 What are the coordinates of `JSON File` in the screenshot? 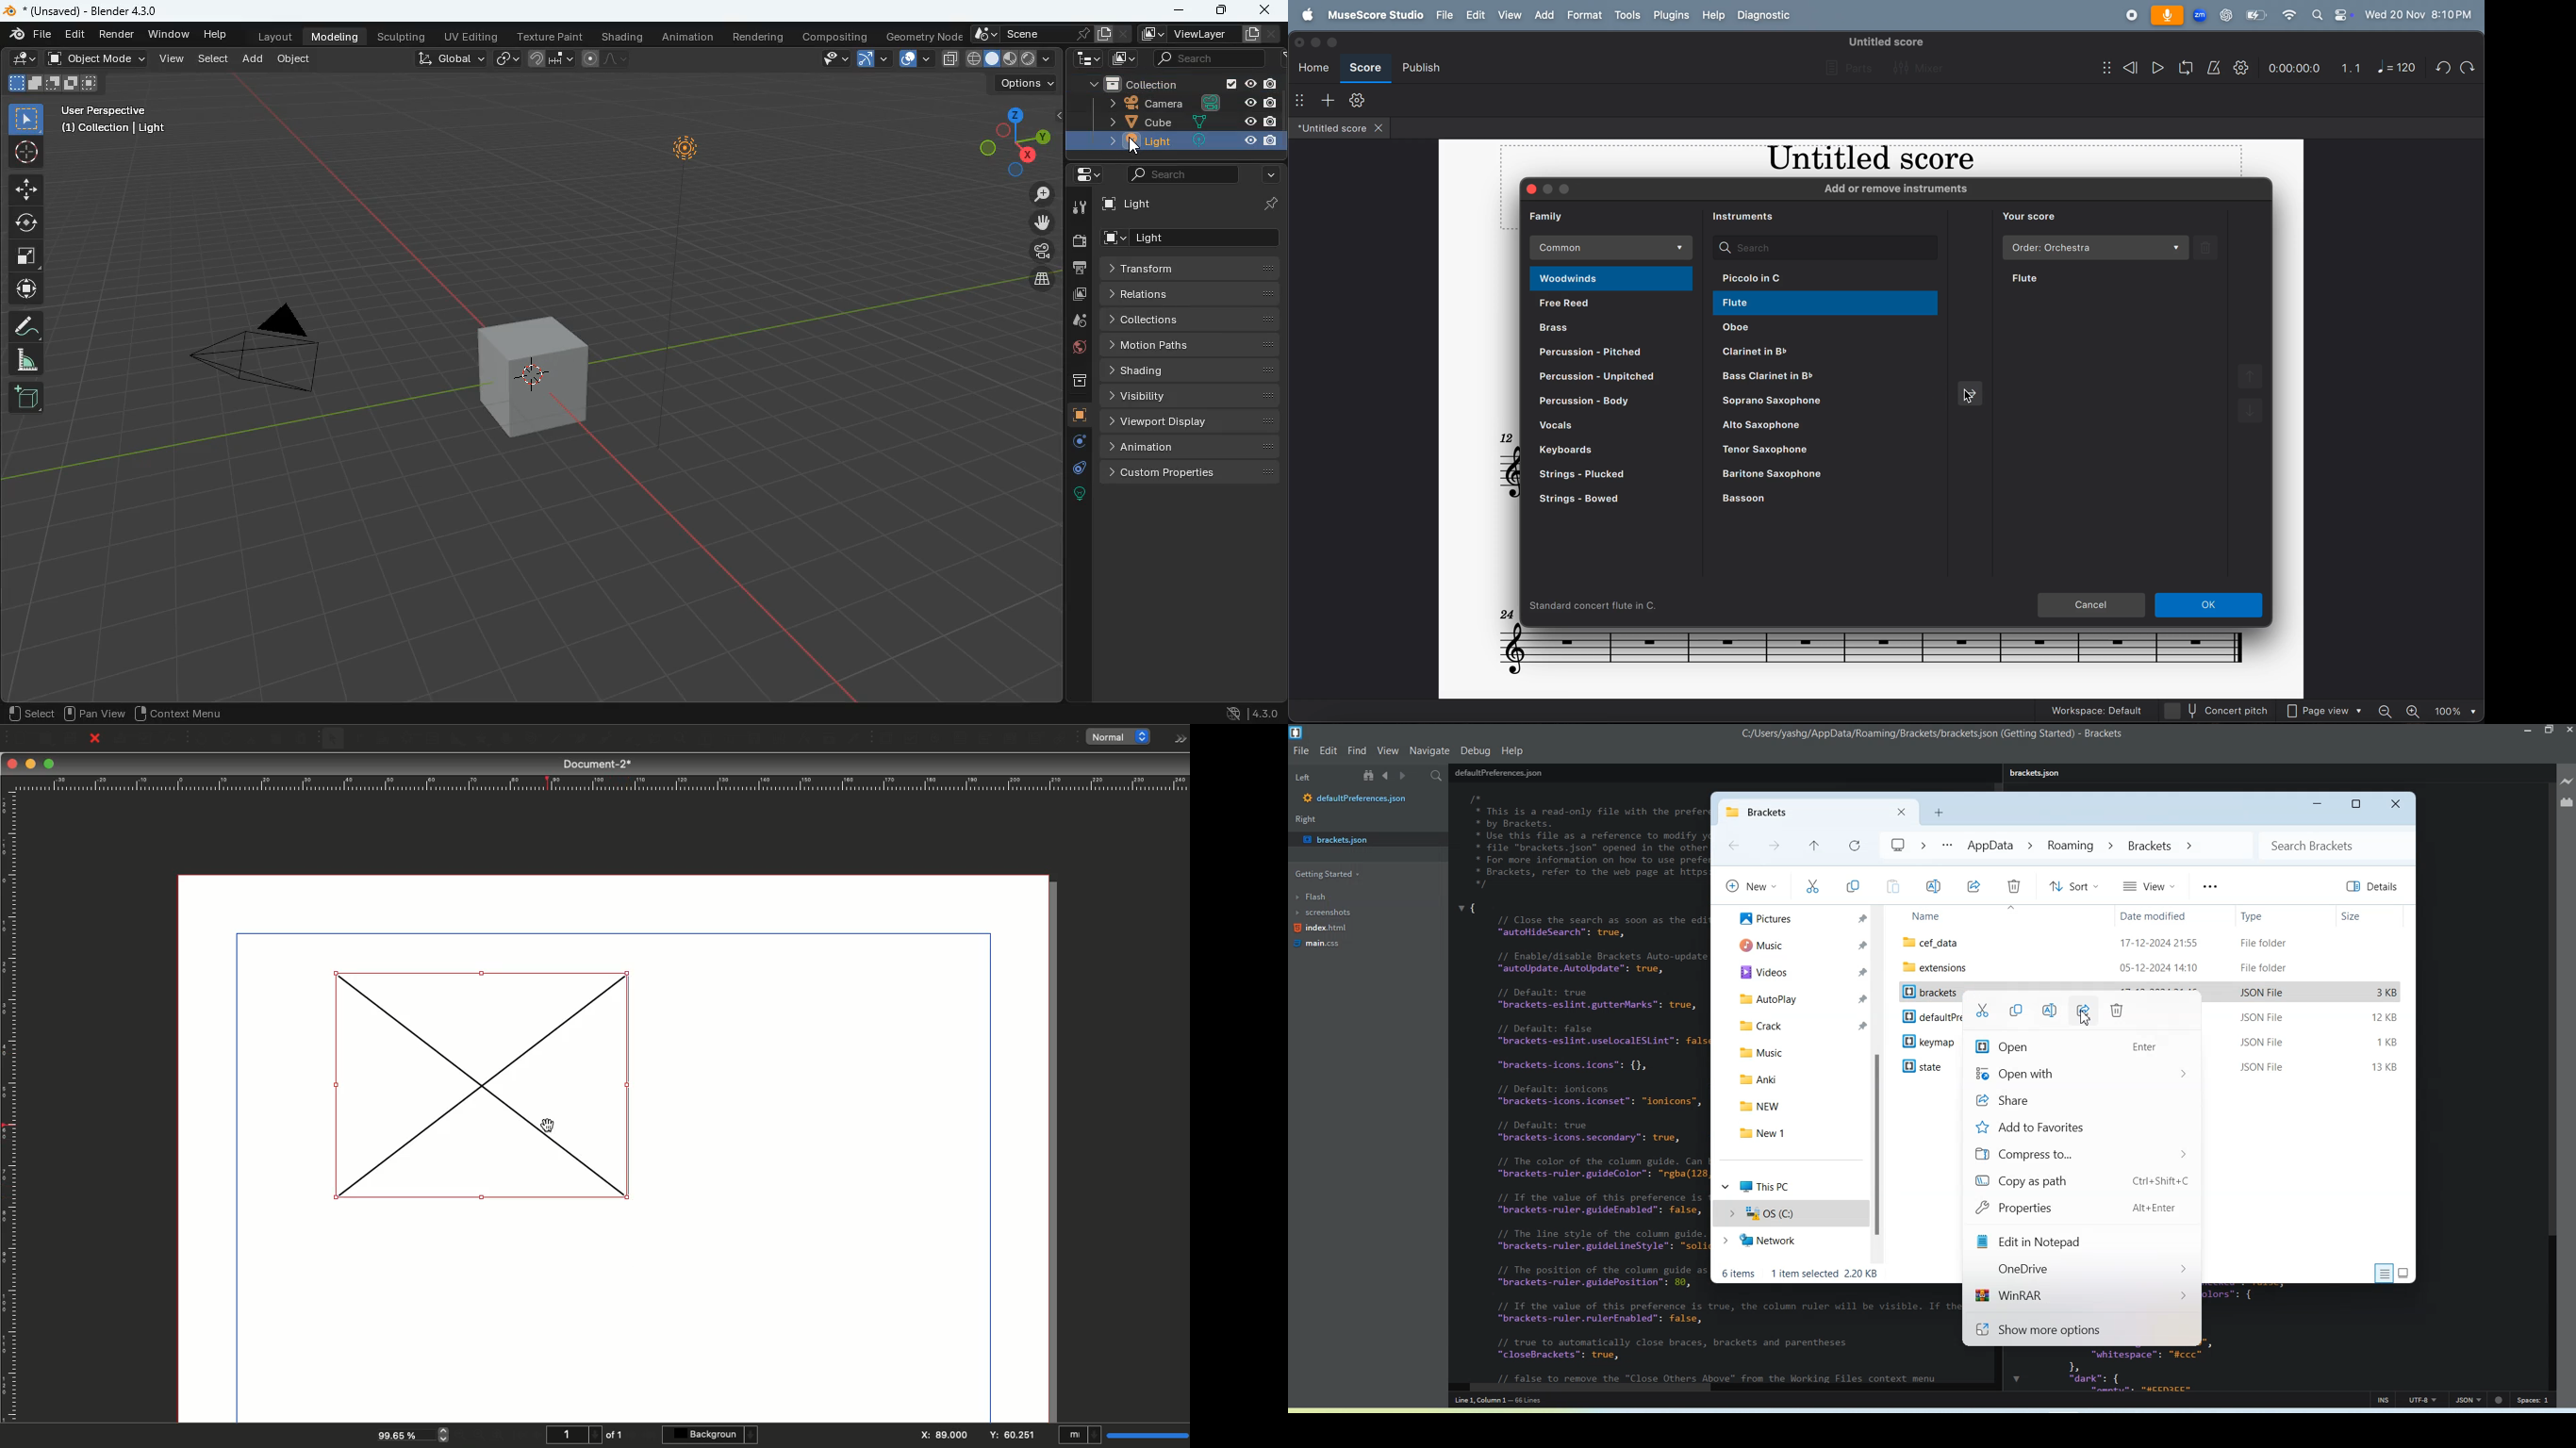 It's located at (2269, 1042).